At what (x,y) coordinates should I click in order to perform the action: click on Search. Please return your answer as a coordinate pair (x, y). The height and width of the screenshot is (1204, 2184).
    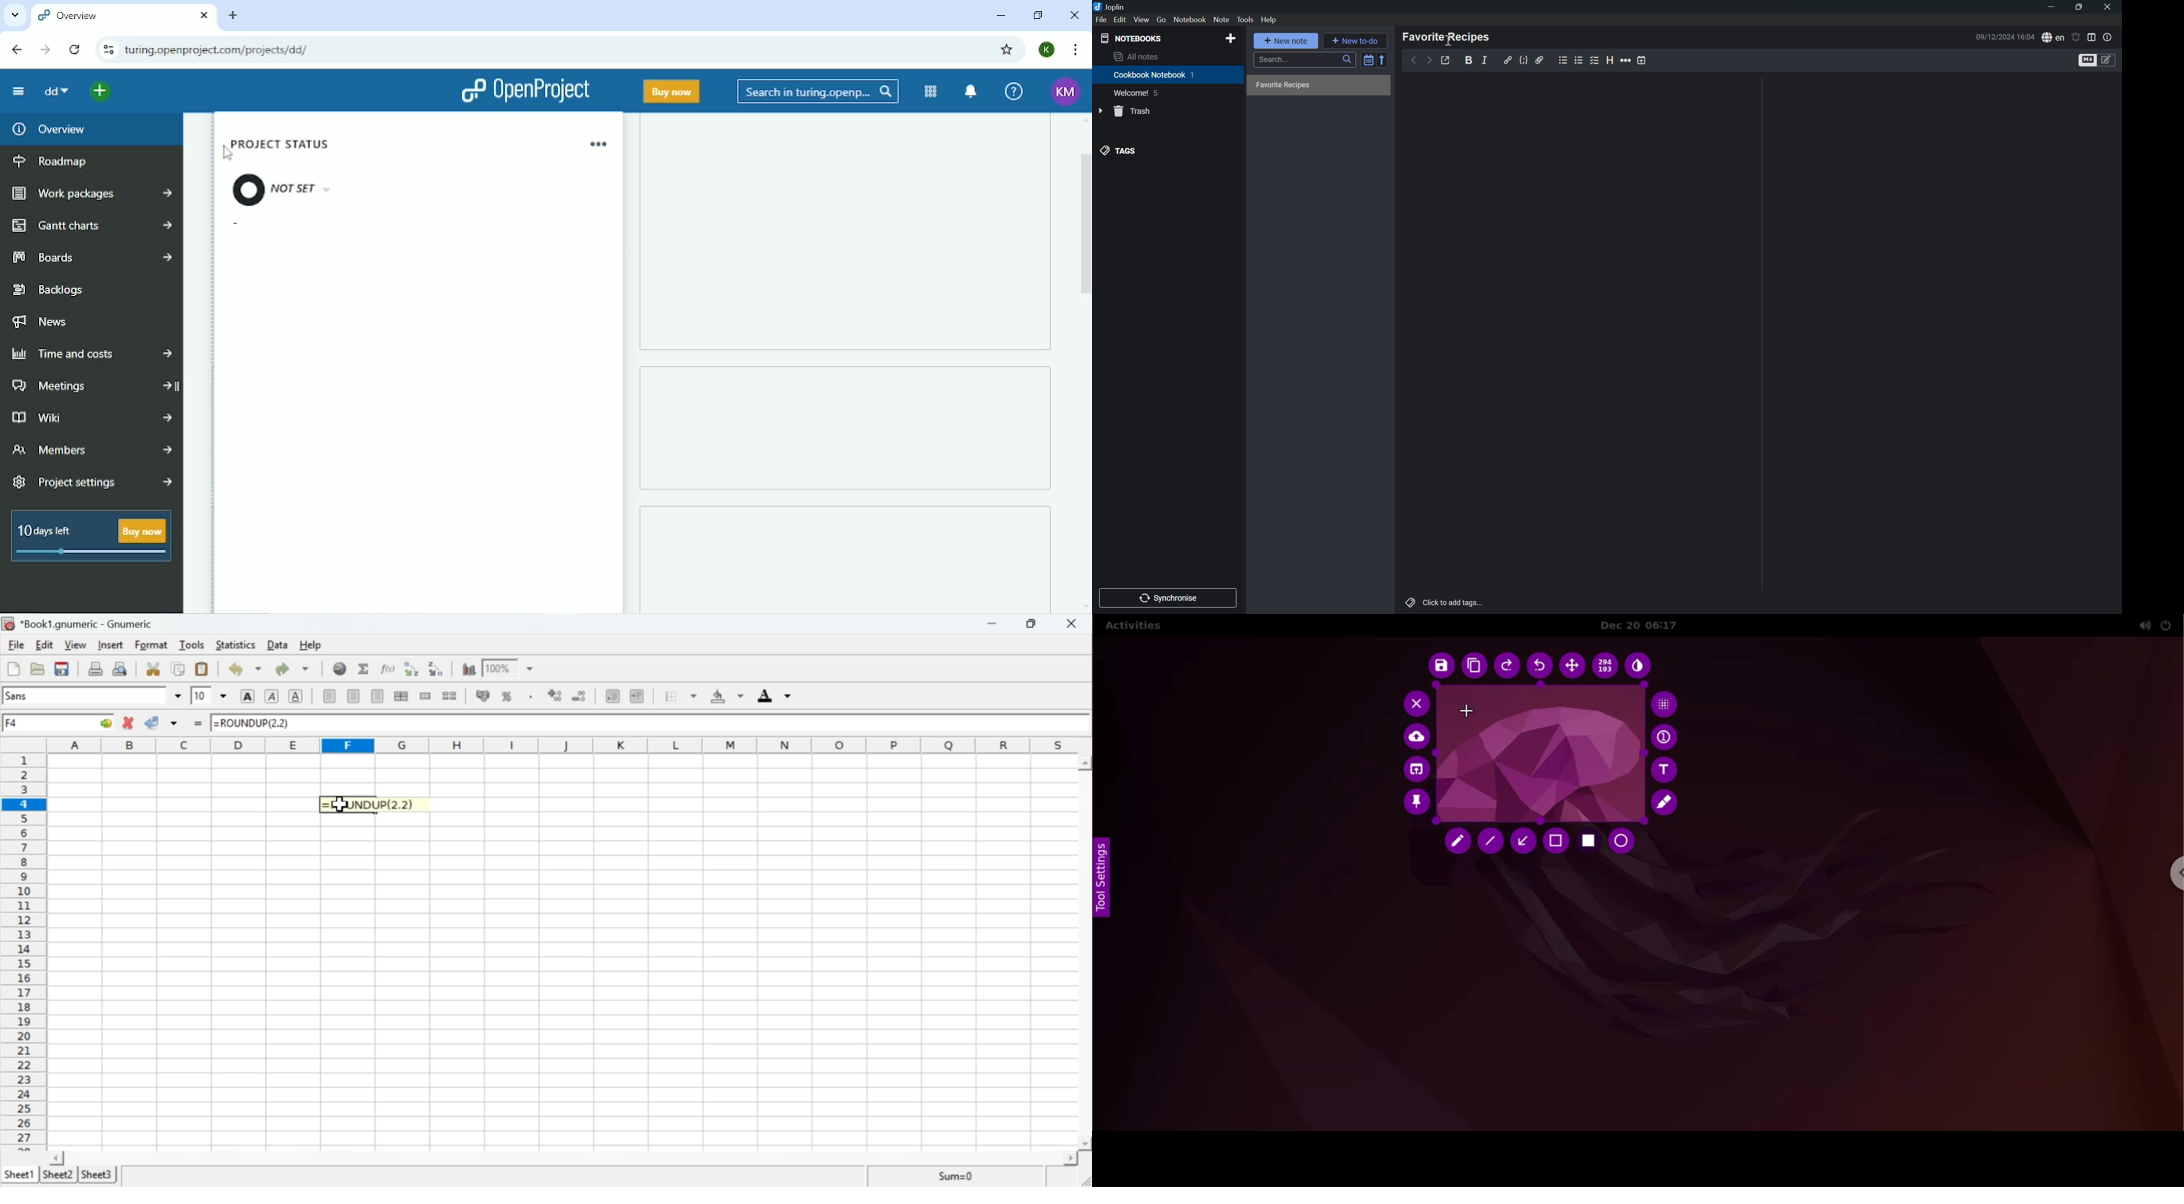
    Looking at the image, I should click on (1304, 60).